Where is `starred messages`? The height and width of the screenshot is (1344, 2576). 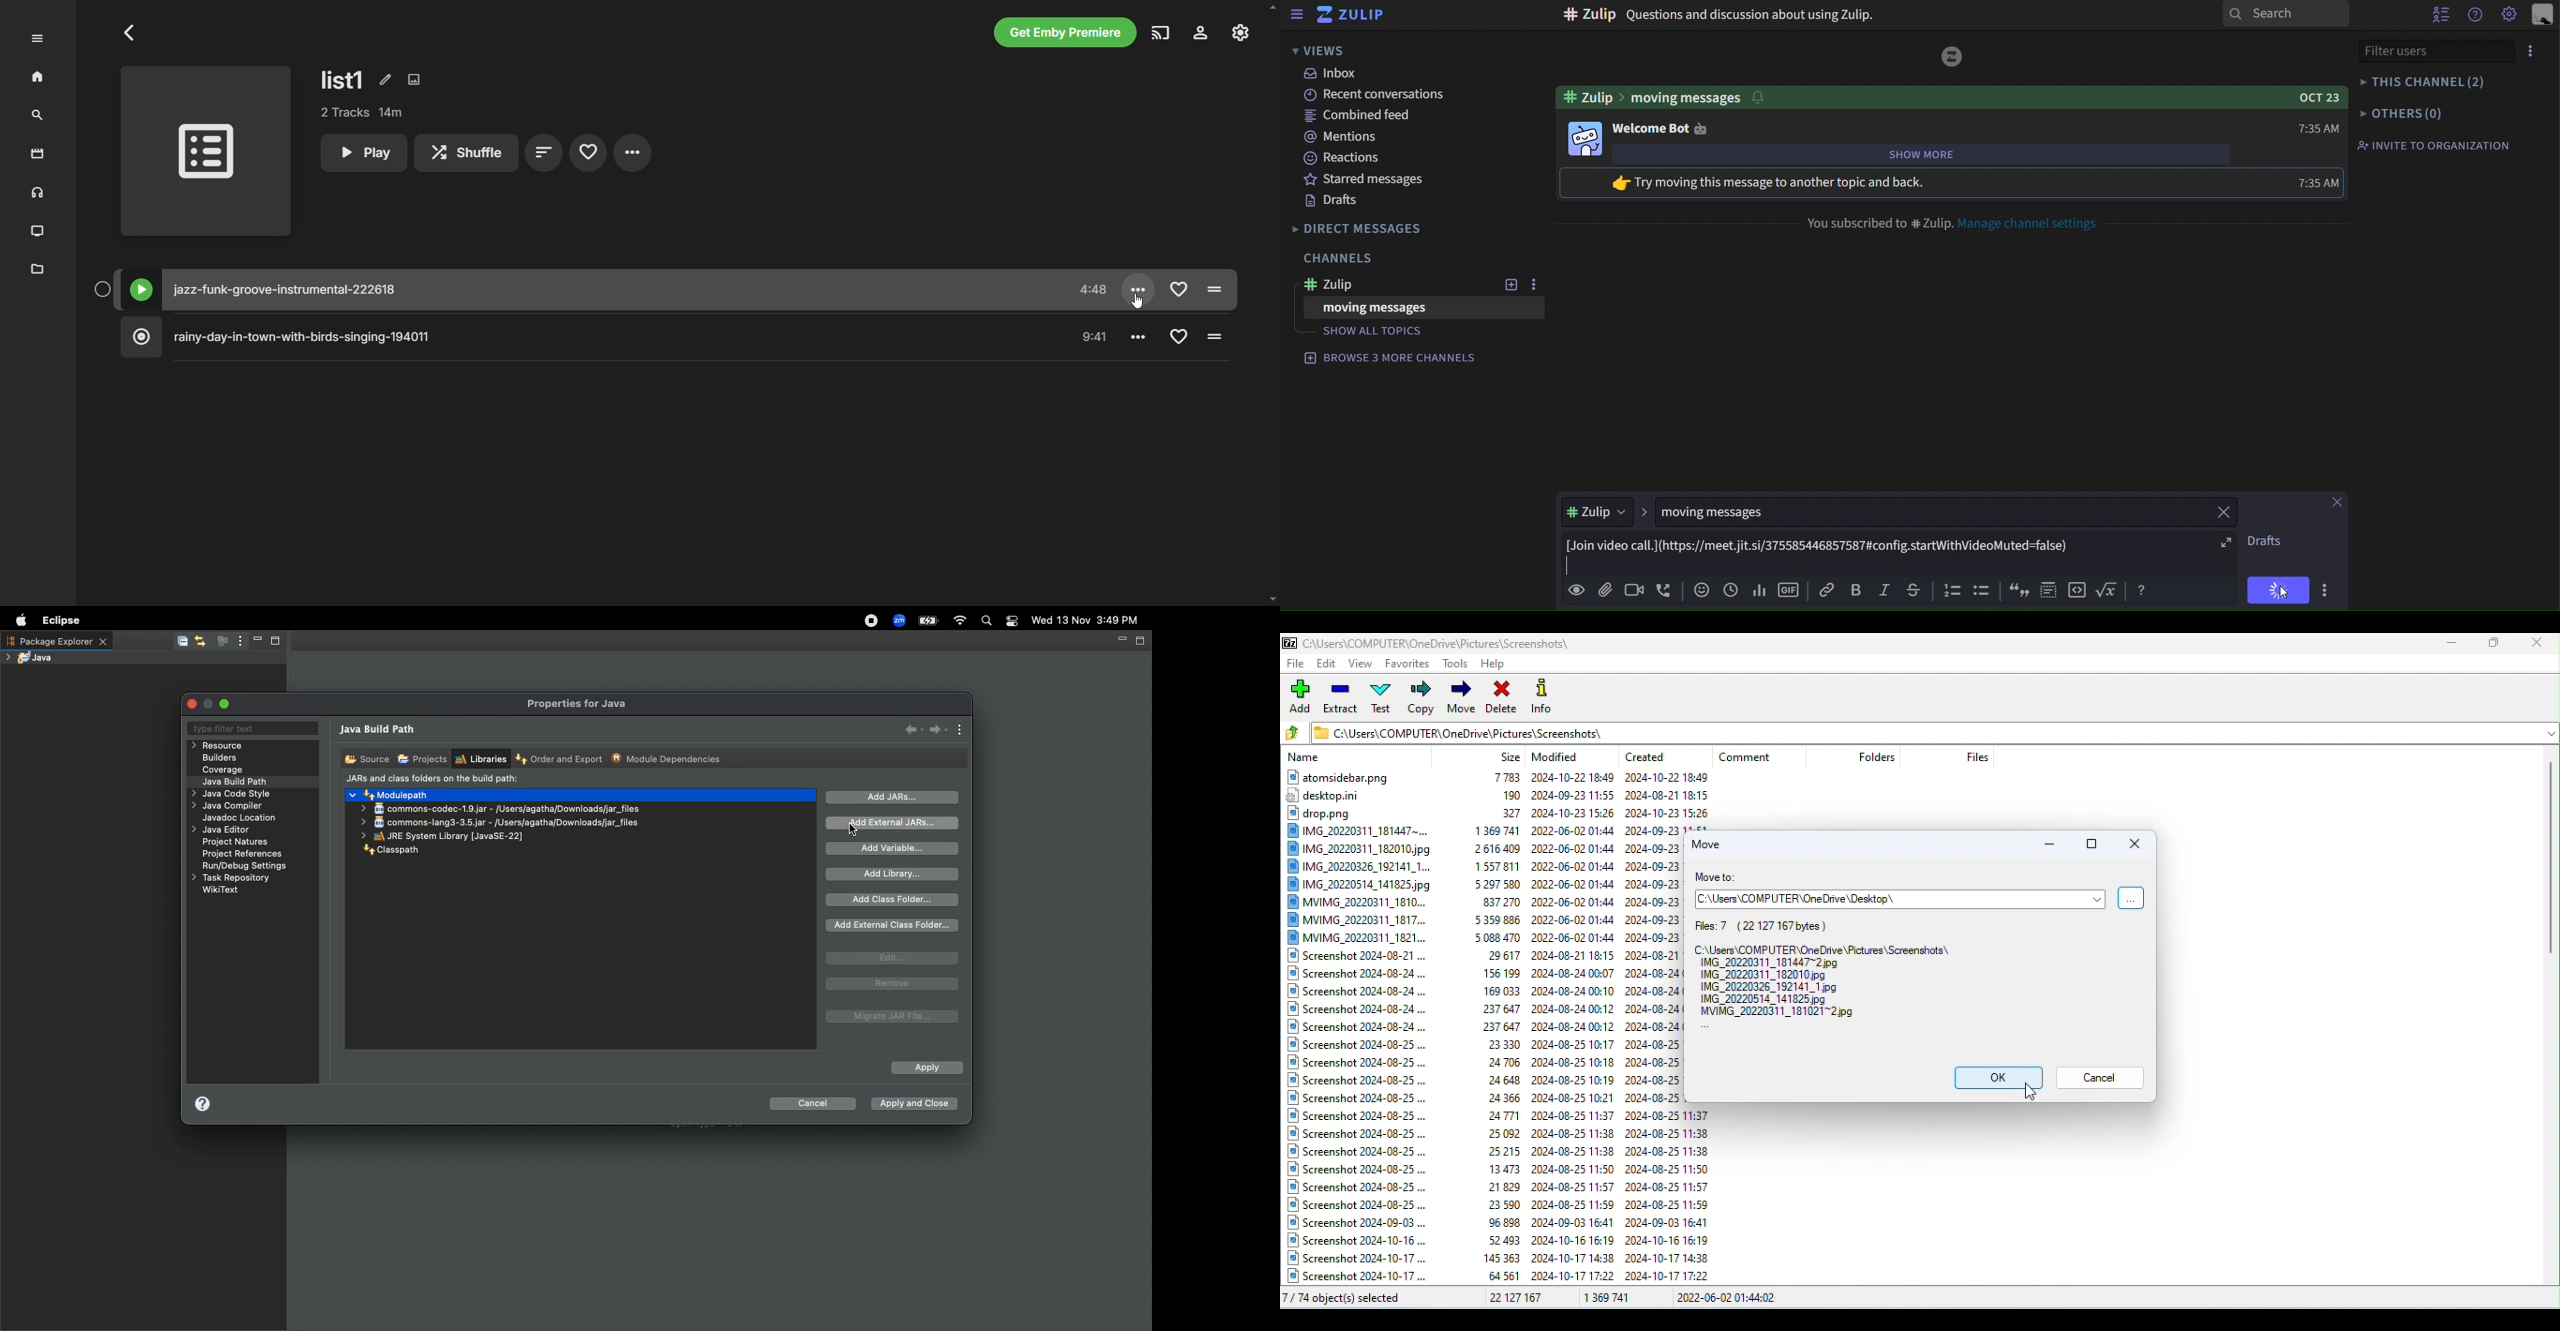 starred messages is located at coordinates (1358, 180).